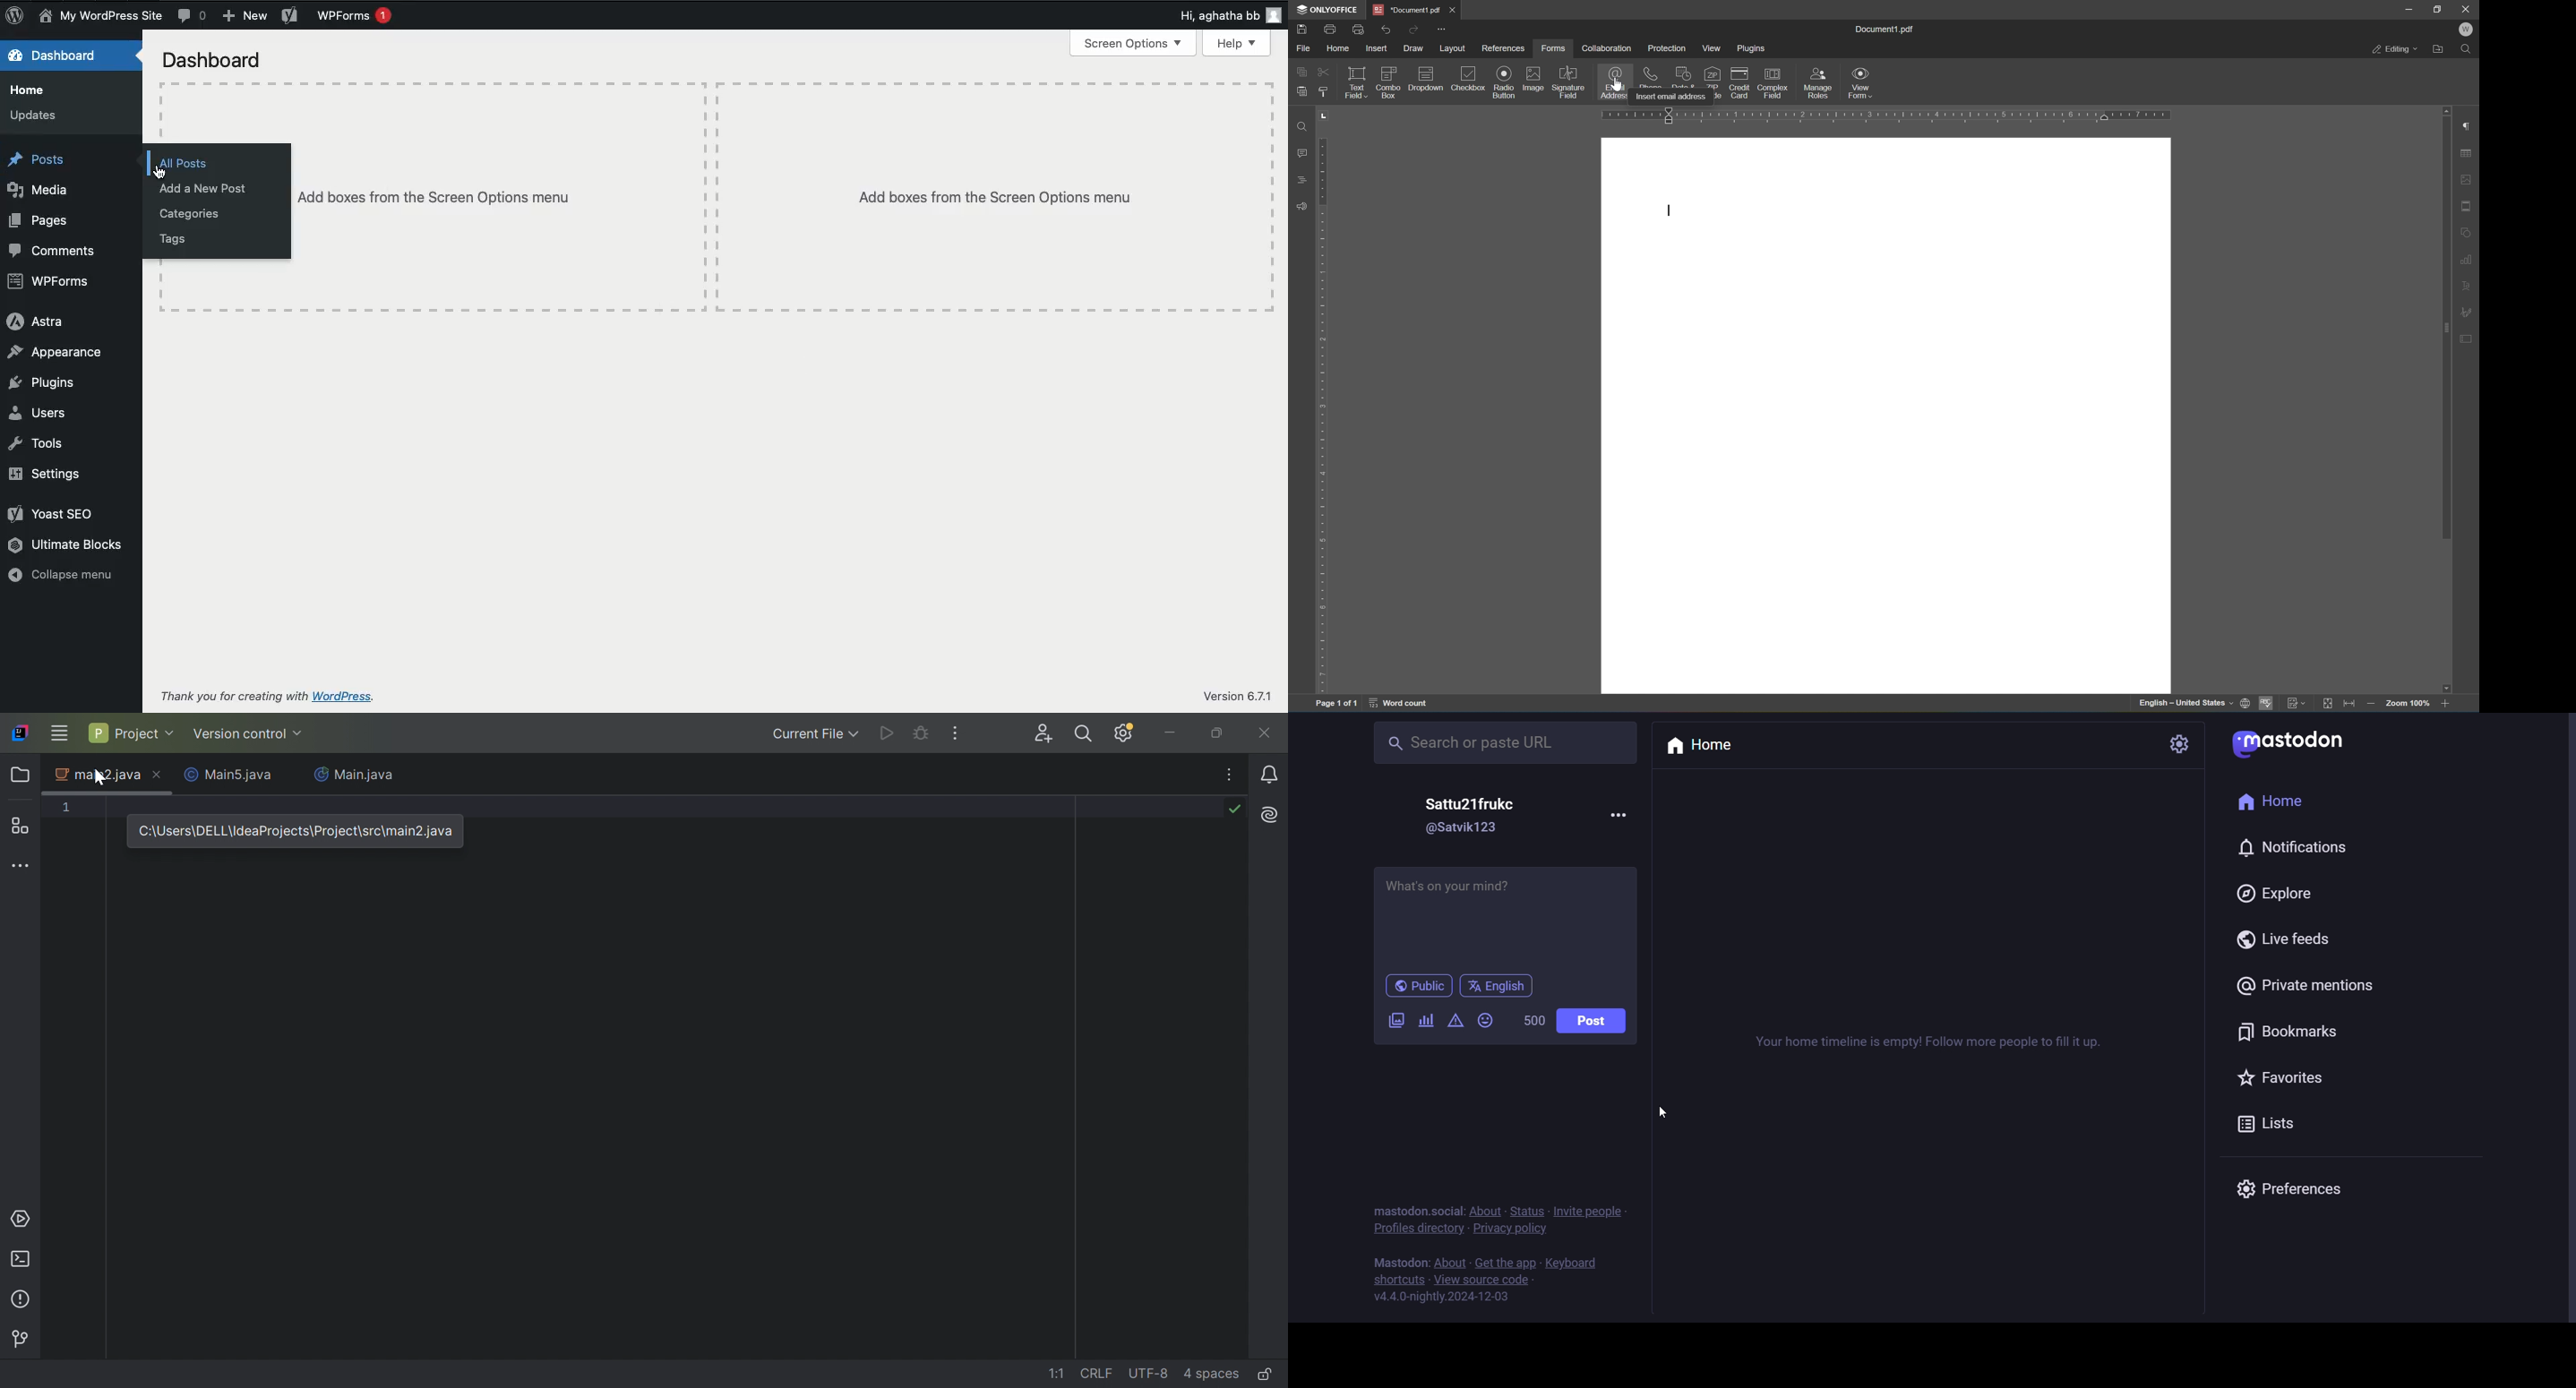 The image size is (2576, 1400). I want to click on signature settings, so click(2470, 314).